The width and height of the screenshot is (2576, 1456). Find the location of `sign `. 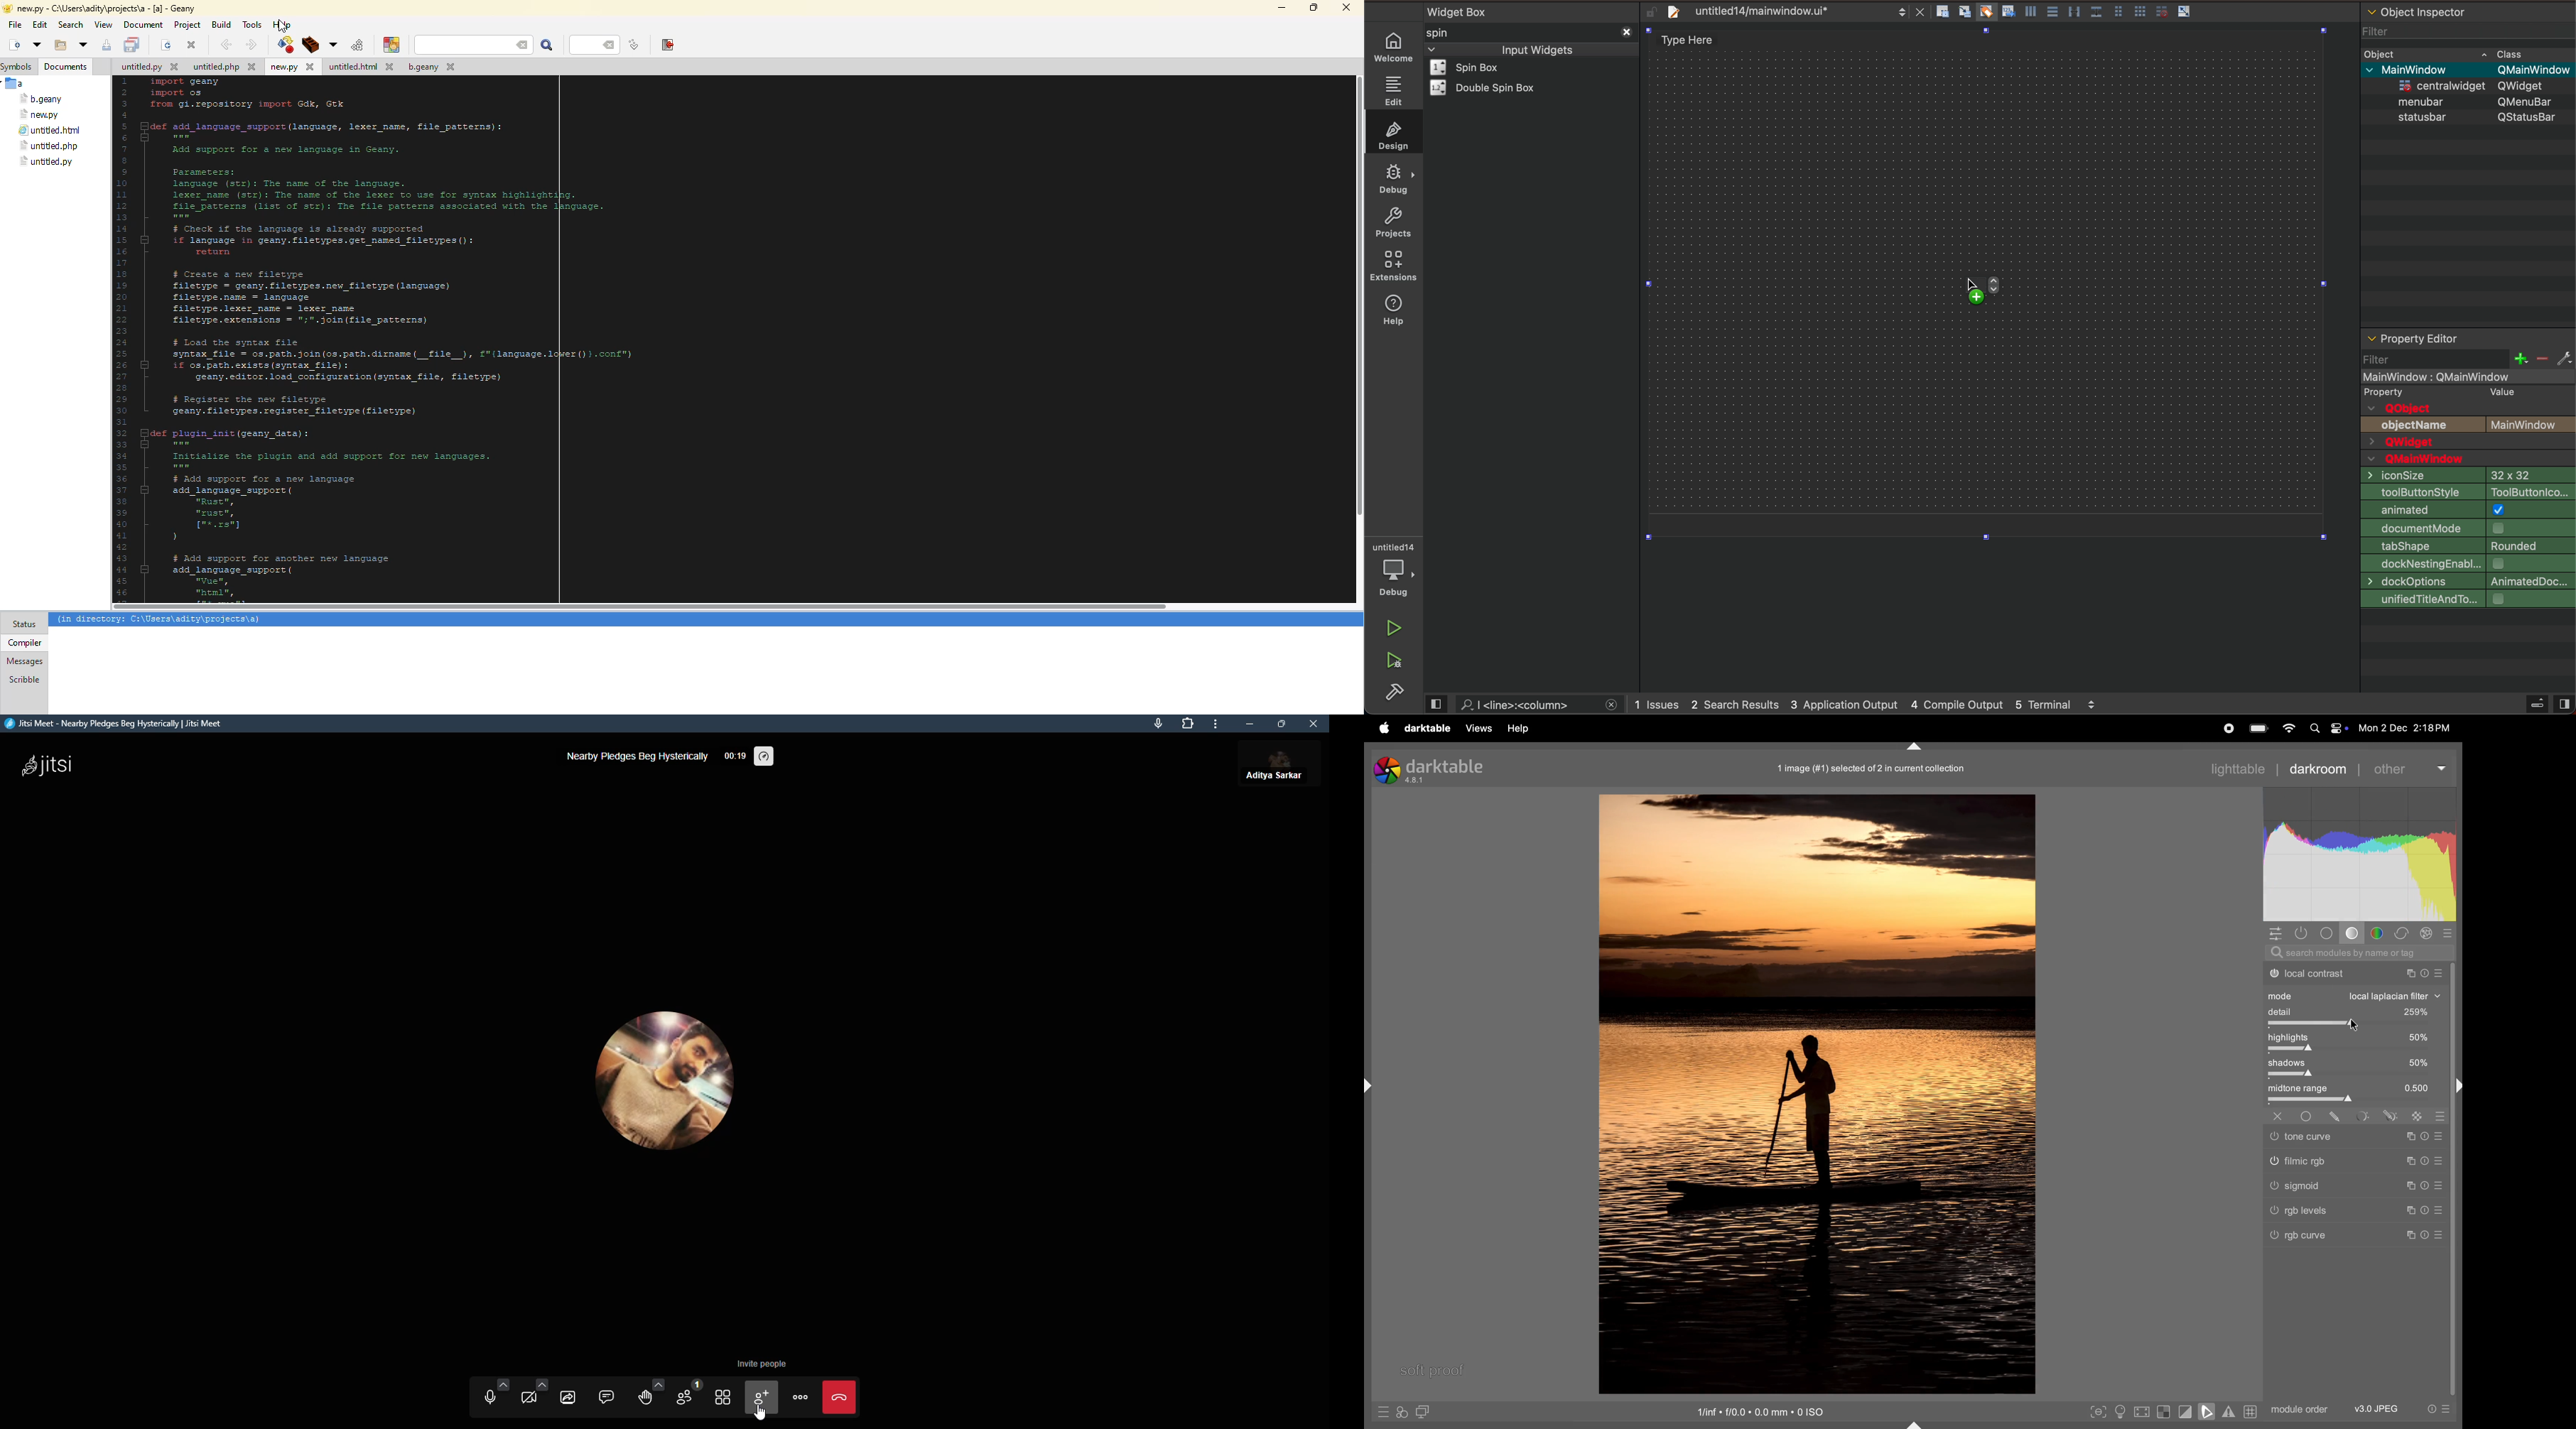

sign  is located at coordinates (2442, 1210).